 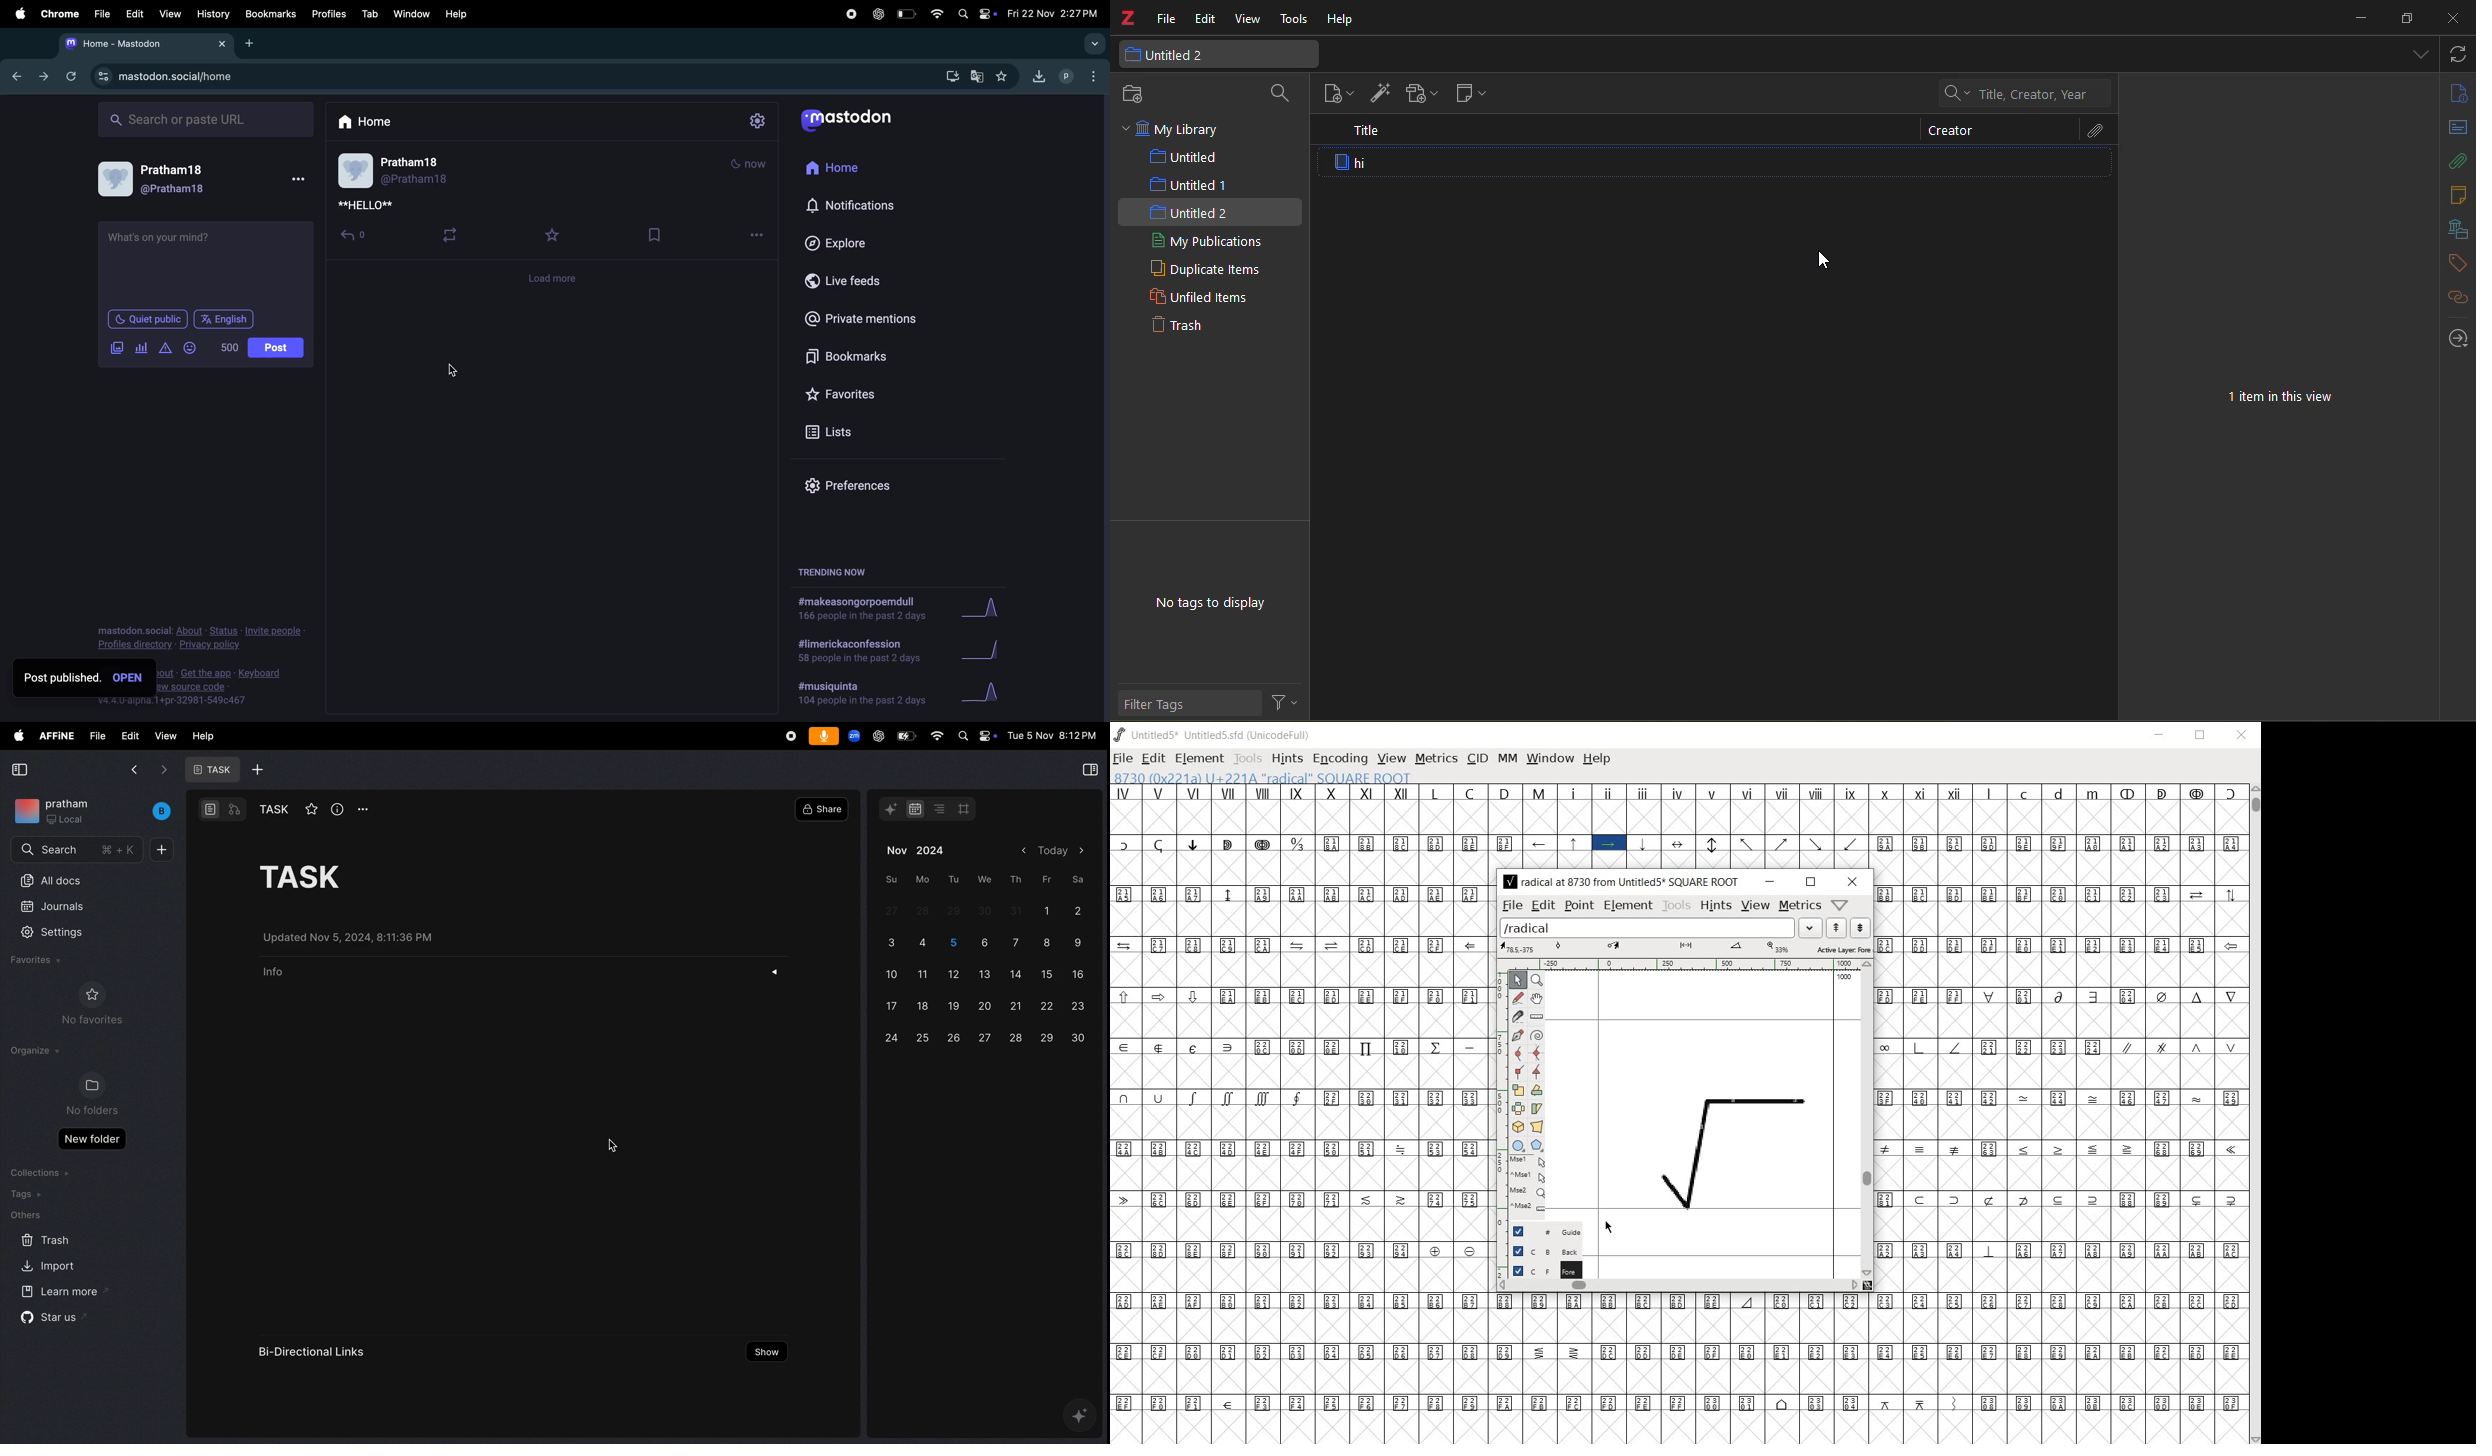 I want to click on CLOSE, so click(x=2242, y=735).